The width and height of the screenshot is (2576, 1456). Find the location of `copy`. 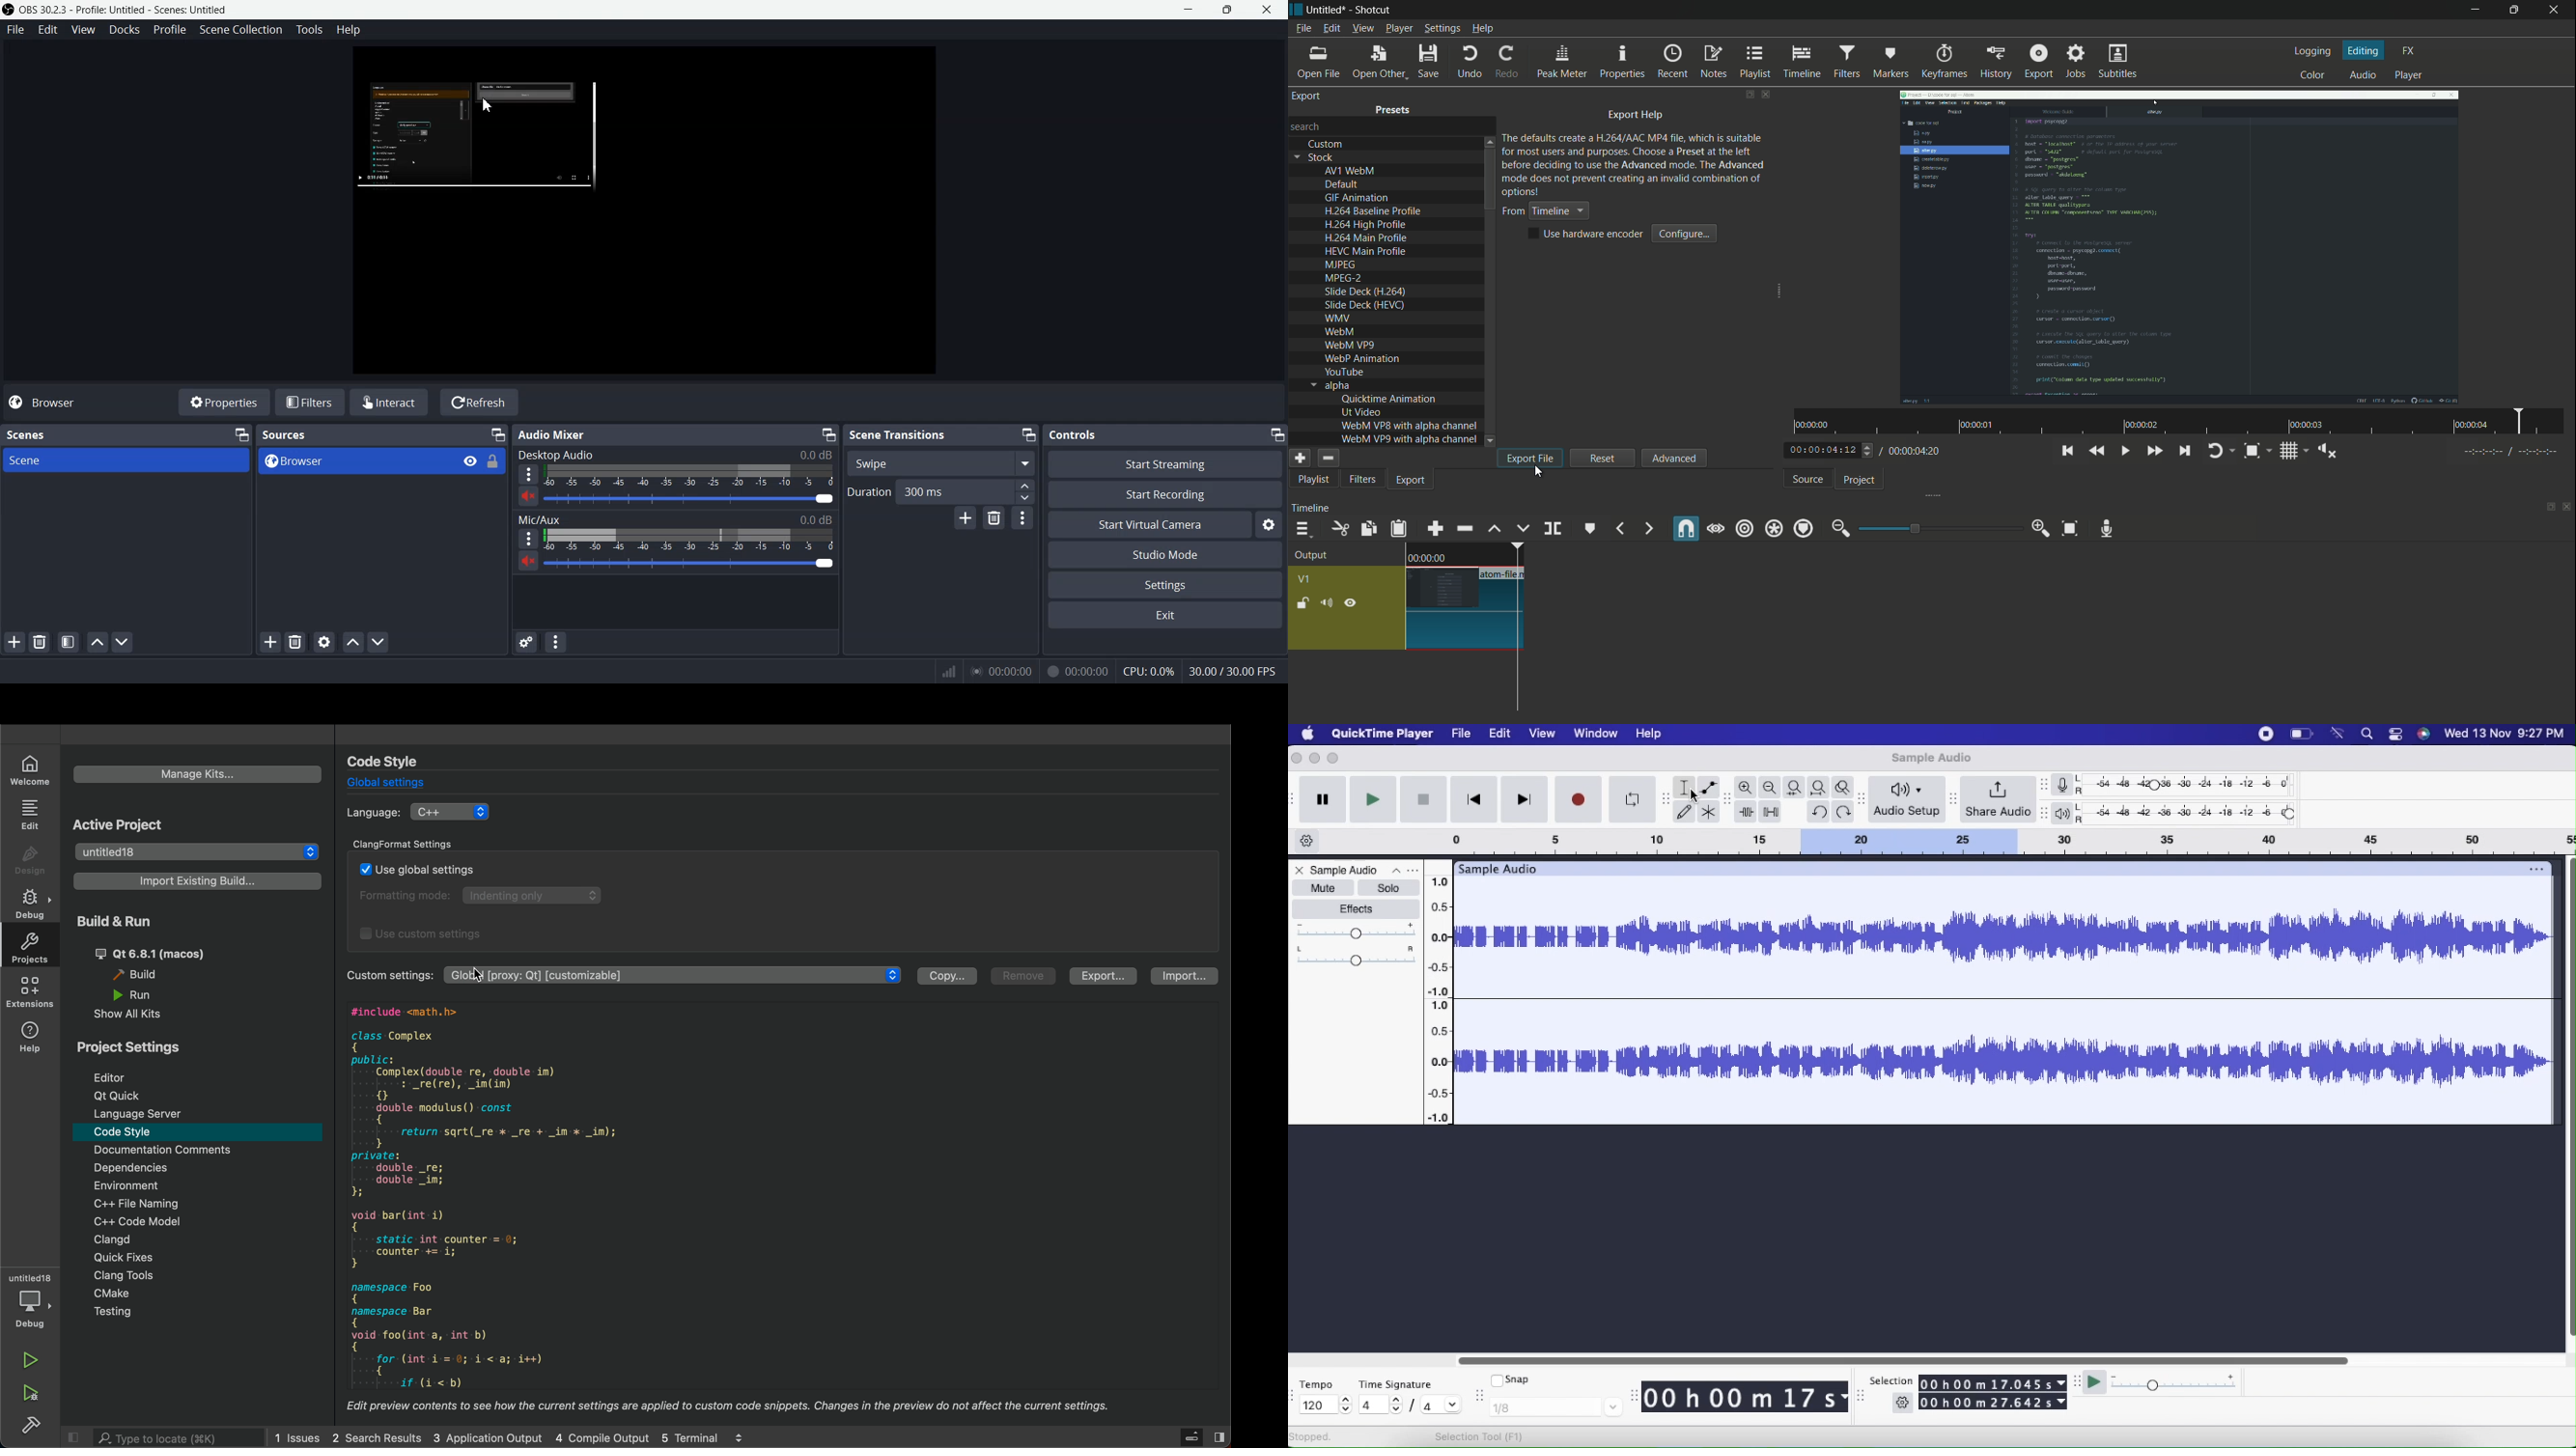

copy is located at coordinates (949, 976).